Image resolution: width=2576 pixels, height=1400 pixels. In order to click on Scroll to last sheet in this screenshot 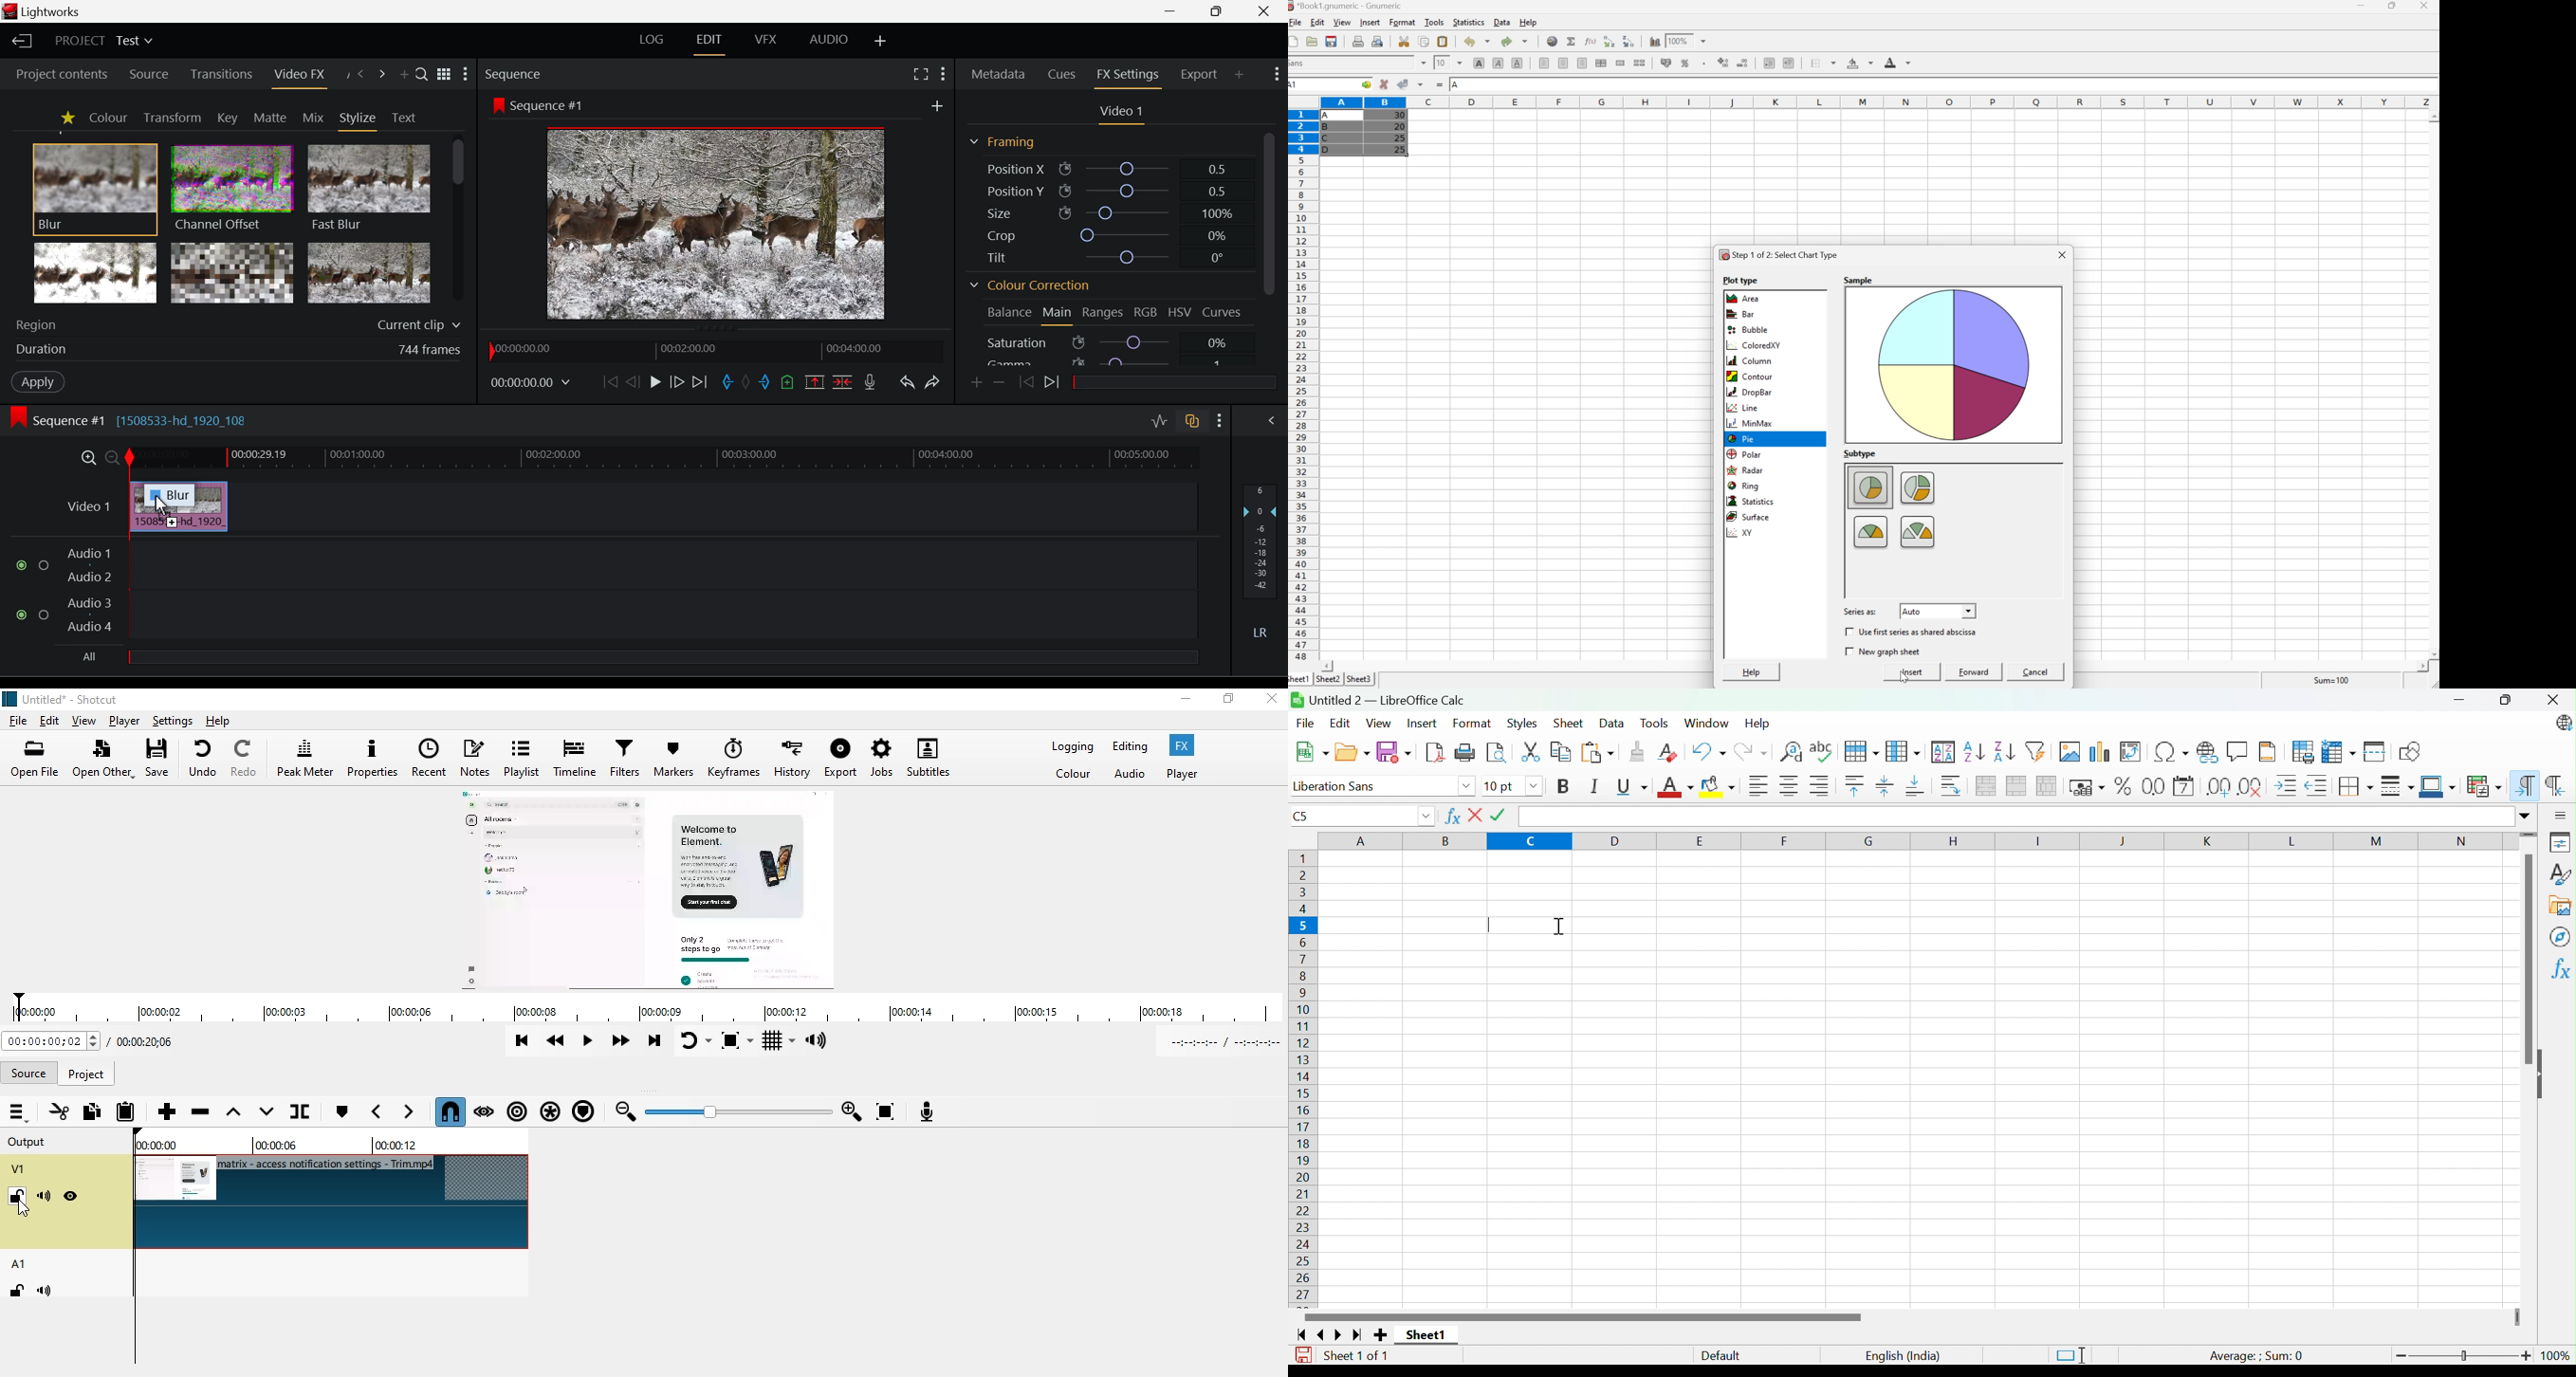, I will do `click(1359, 1335)`.